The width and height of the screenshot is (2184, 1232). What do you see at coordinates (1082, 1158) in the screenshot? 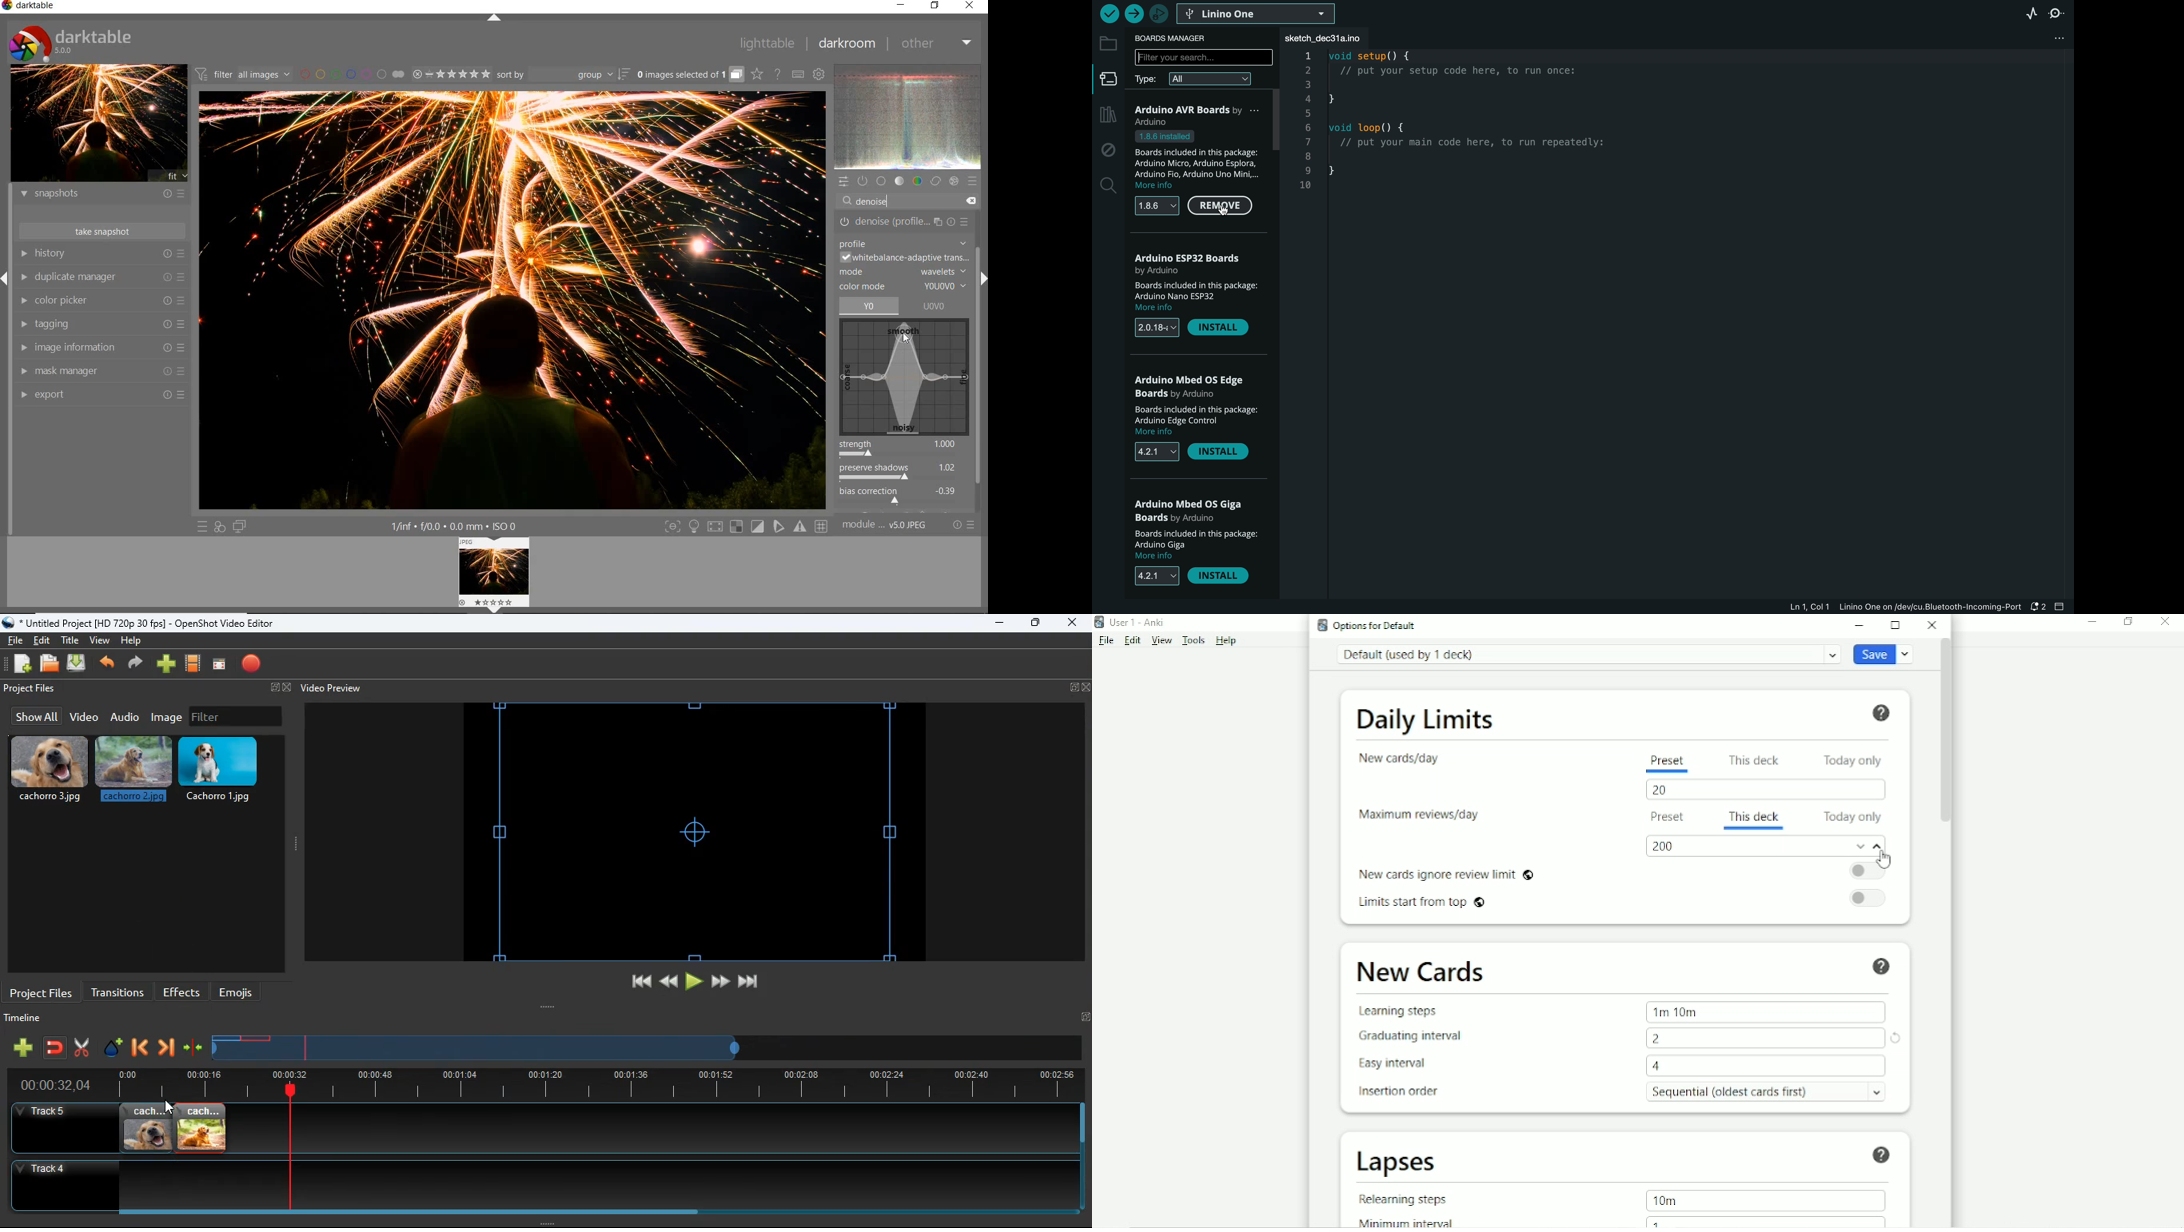
I see `Vertical slide bar` at bounding box center [1082, 1158].